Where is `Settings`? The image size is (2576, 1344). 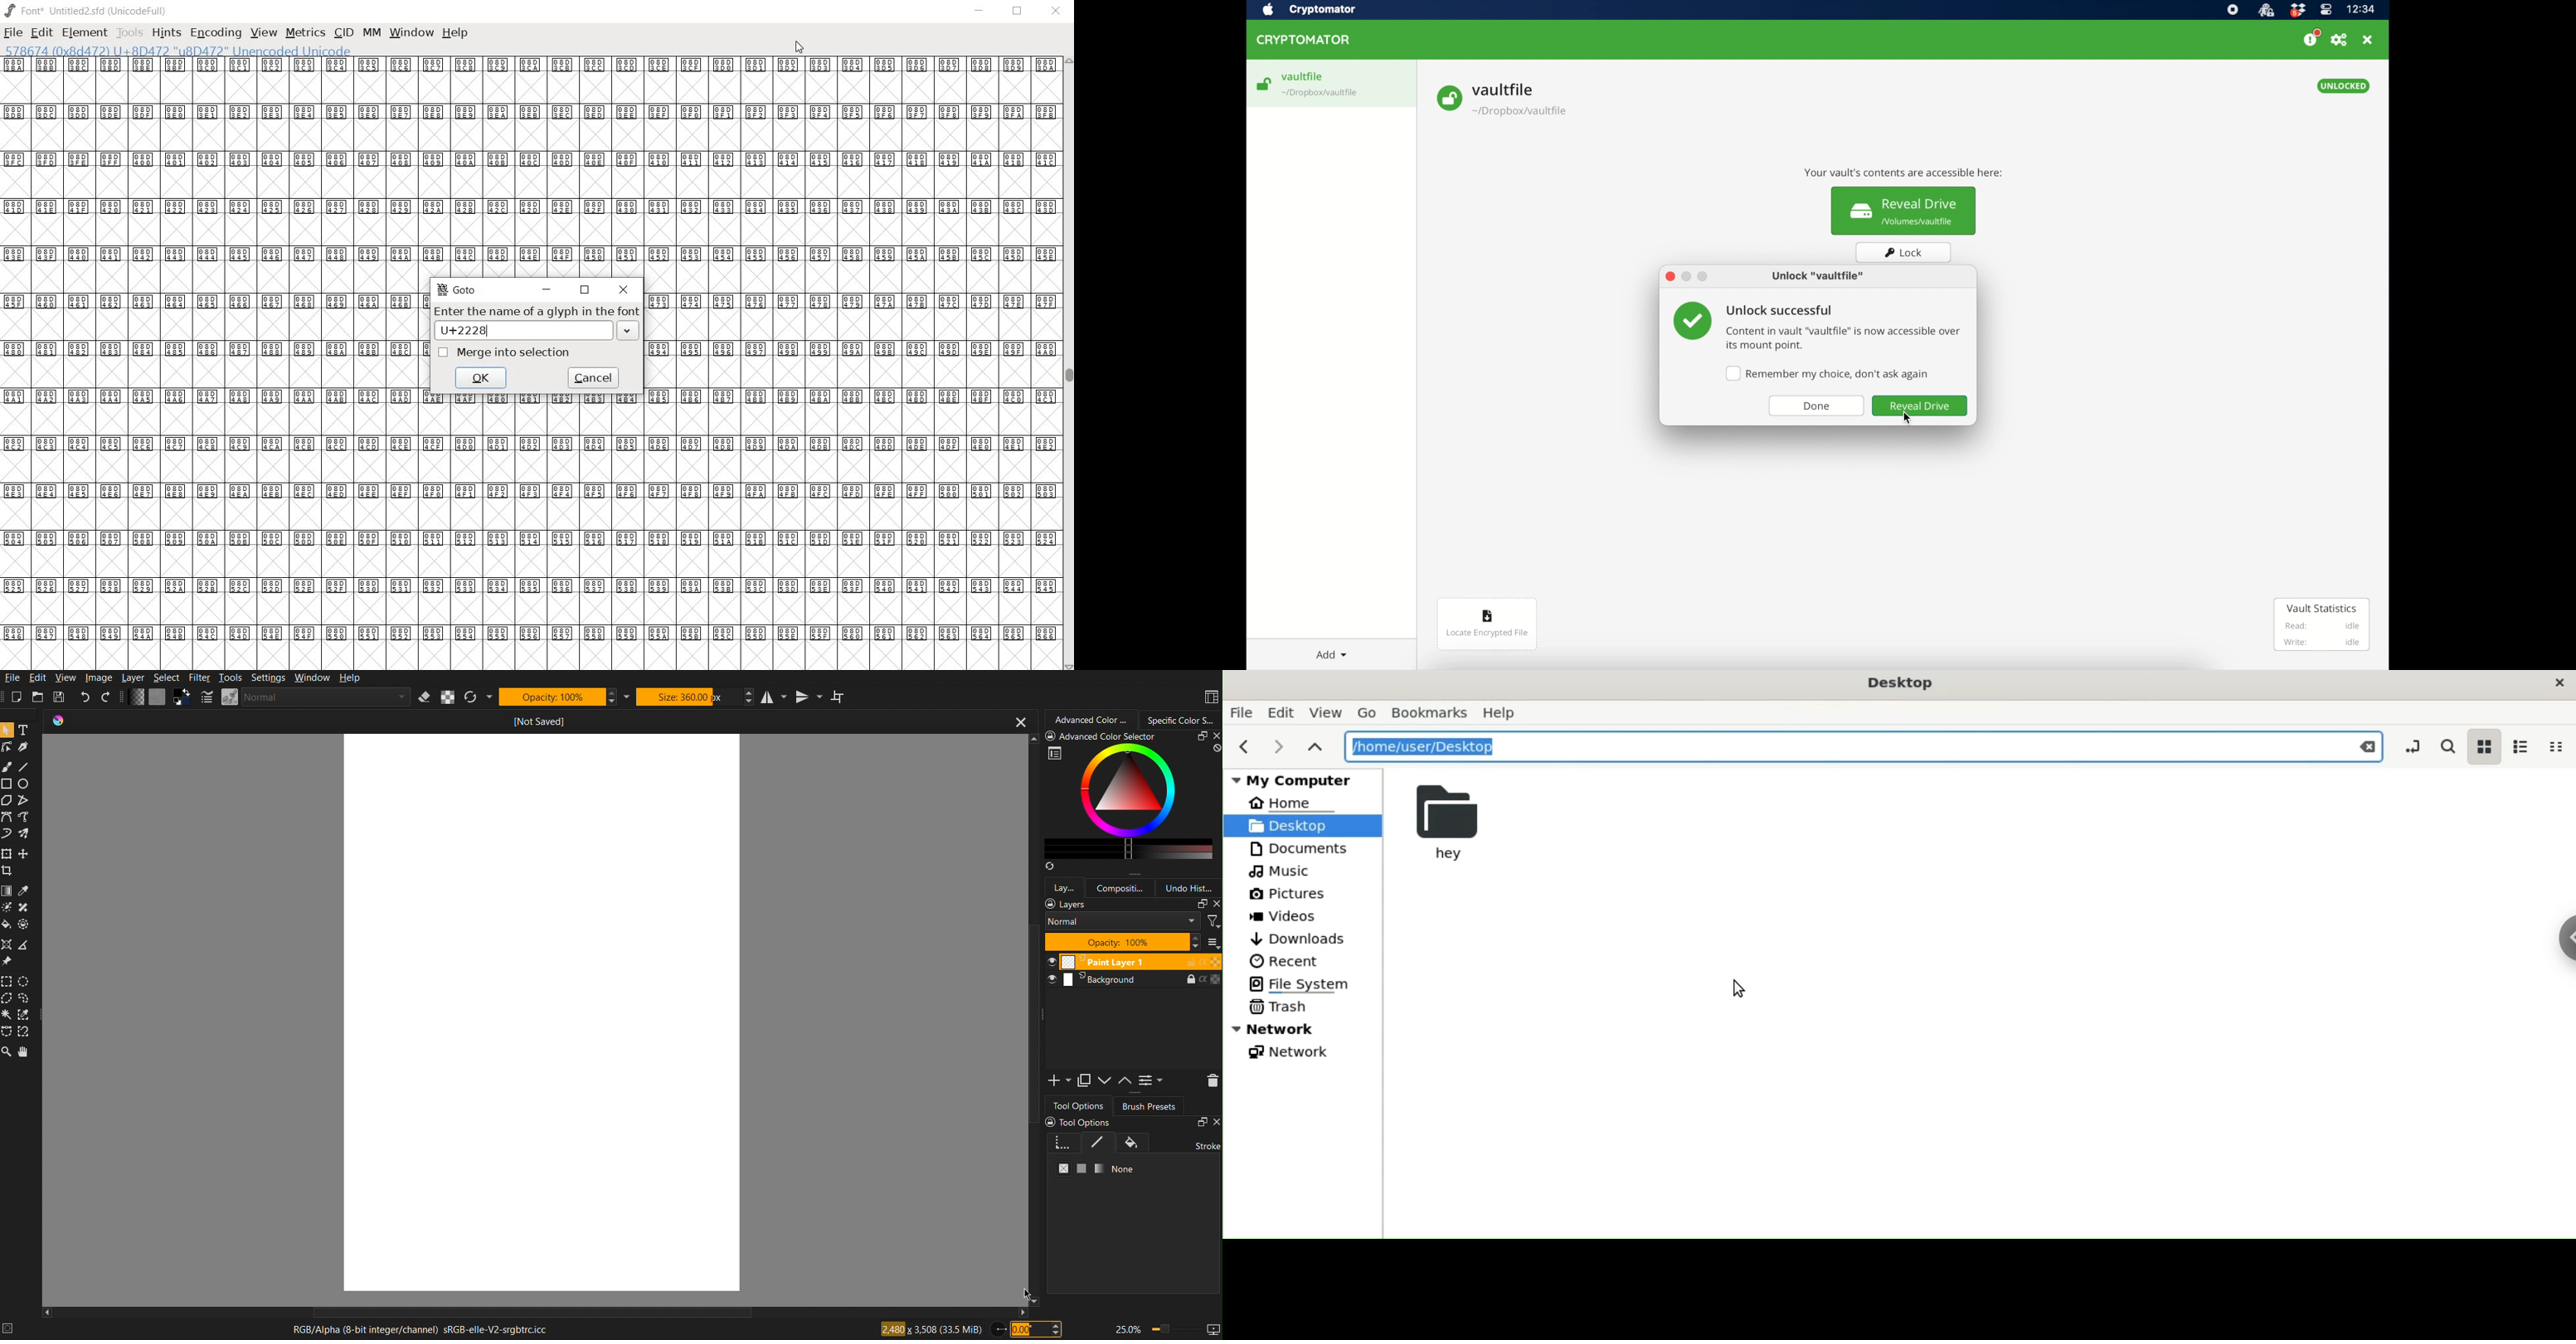
Settings is located at coordinates (270, 678).